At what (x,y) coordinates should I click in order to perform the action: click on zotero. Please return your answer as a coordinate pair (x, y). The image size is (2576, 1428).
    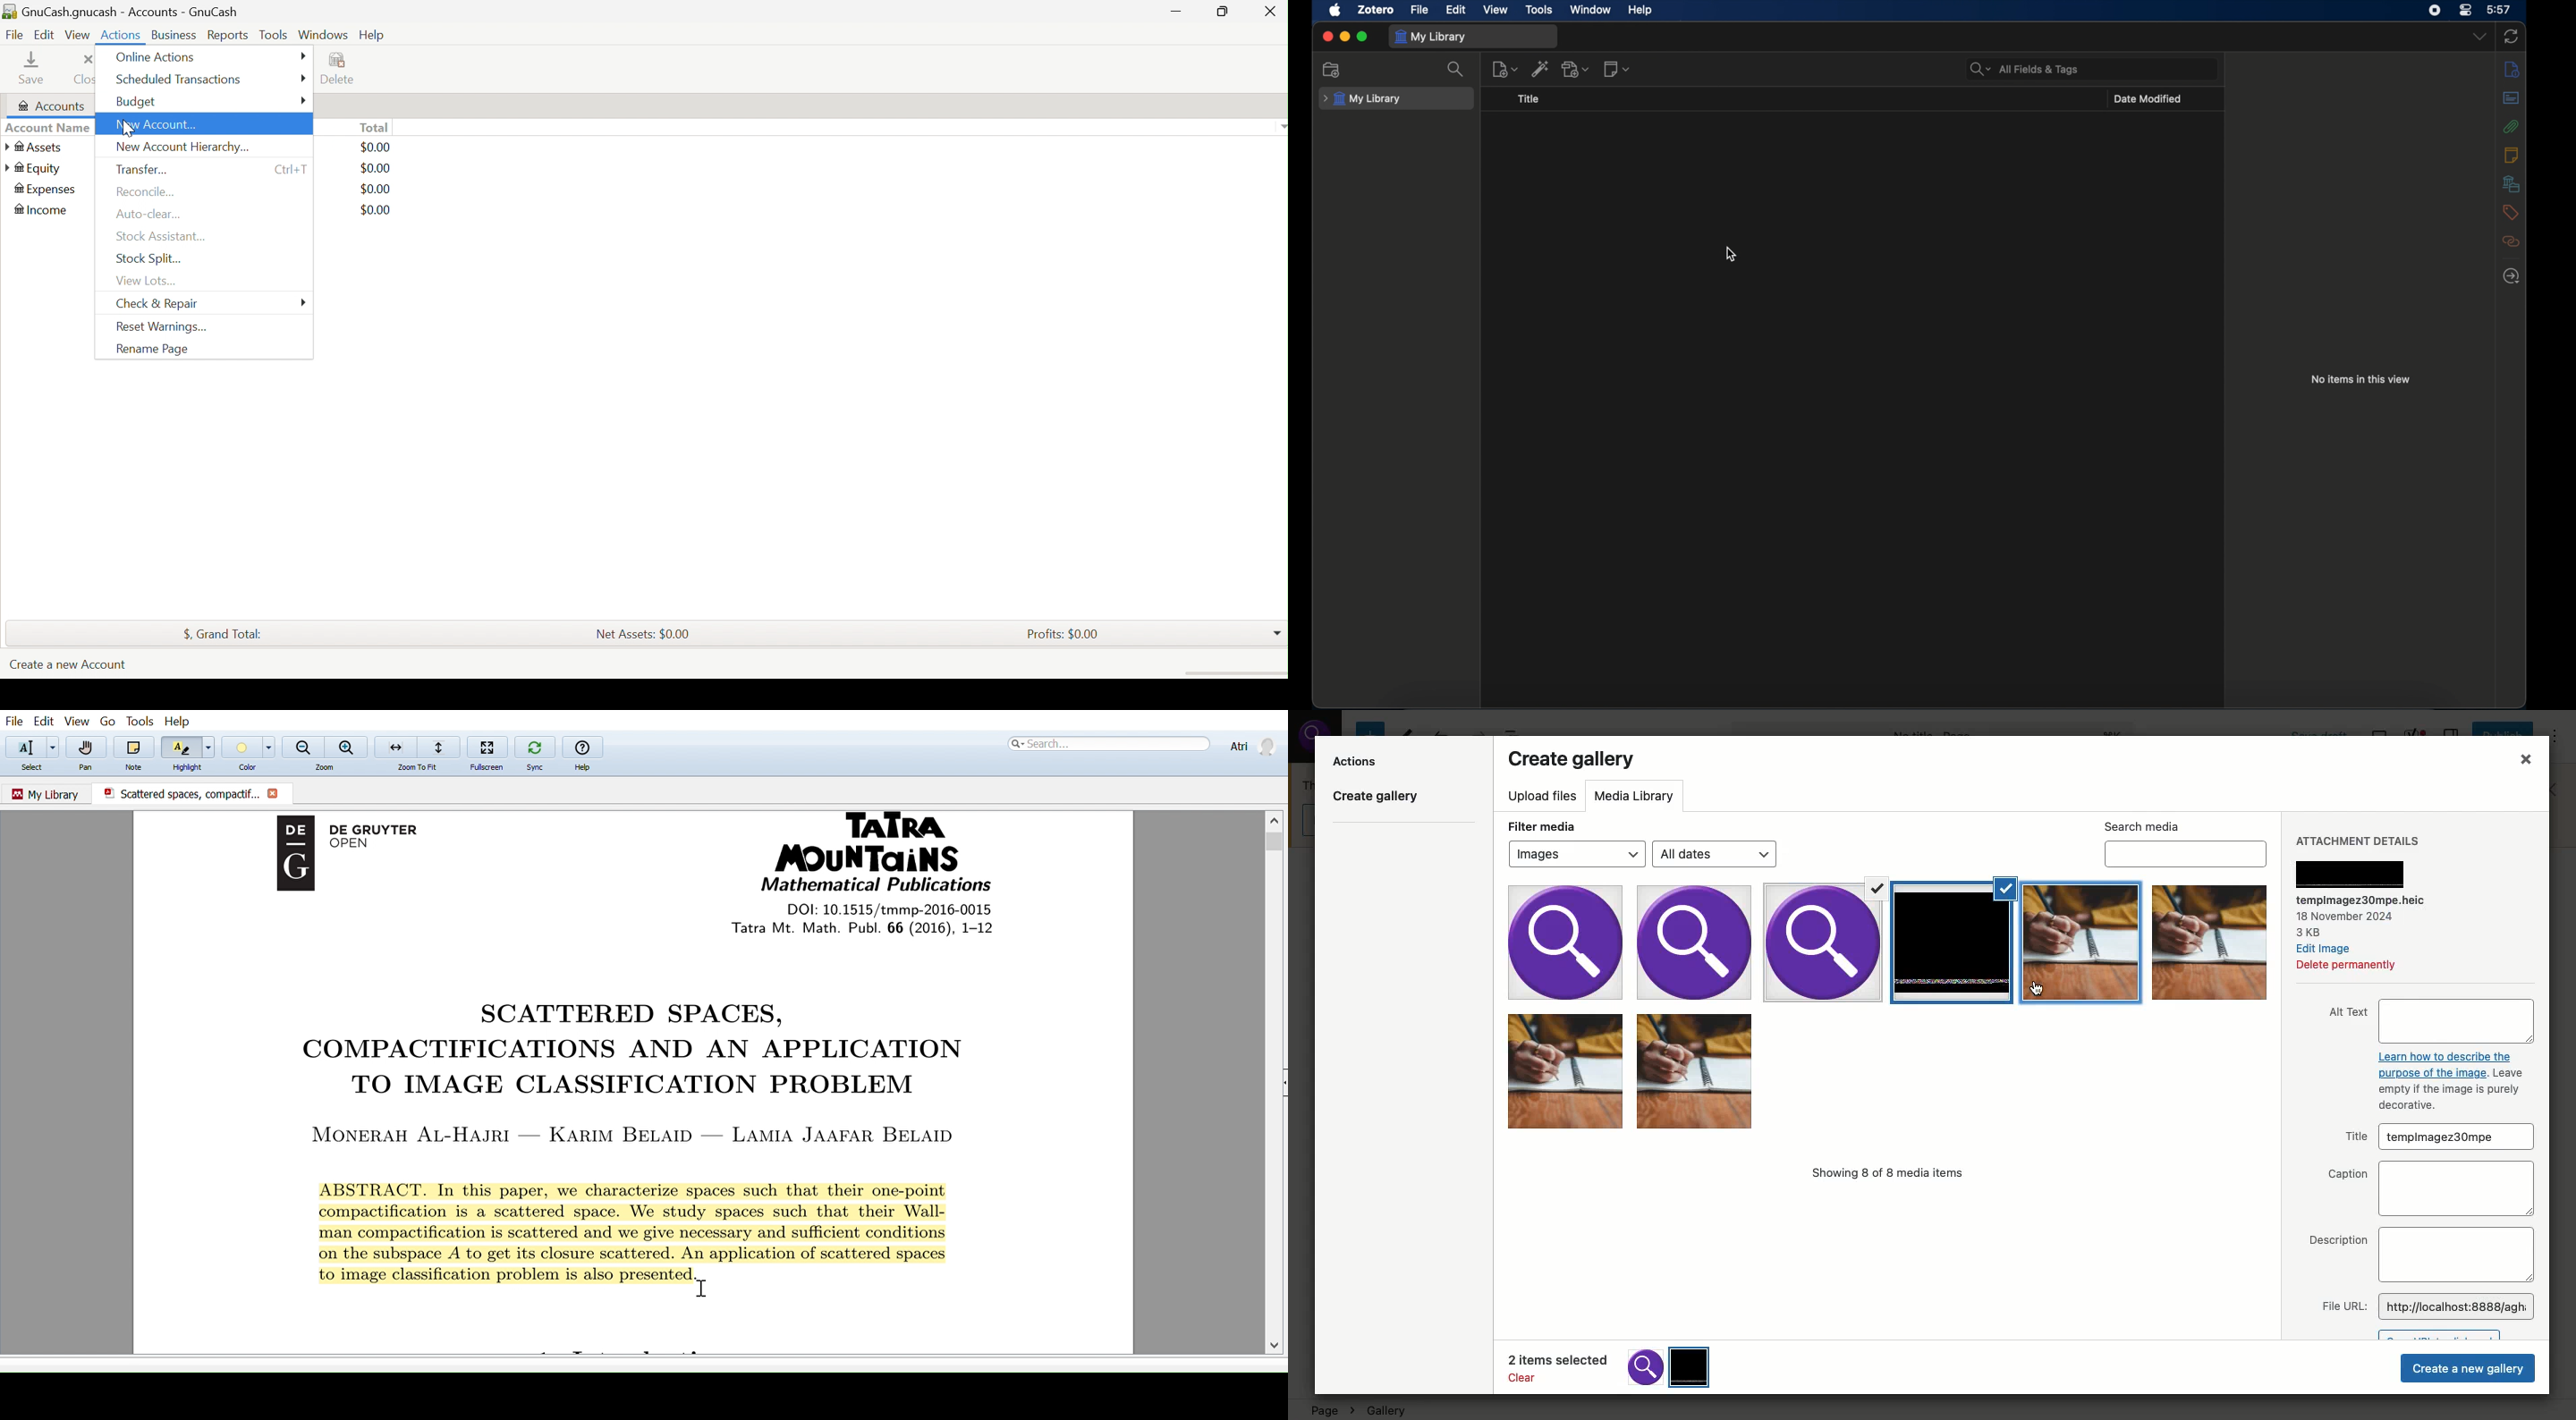
    Looking at the image, I should click on (1375, 9).